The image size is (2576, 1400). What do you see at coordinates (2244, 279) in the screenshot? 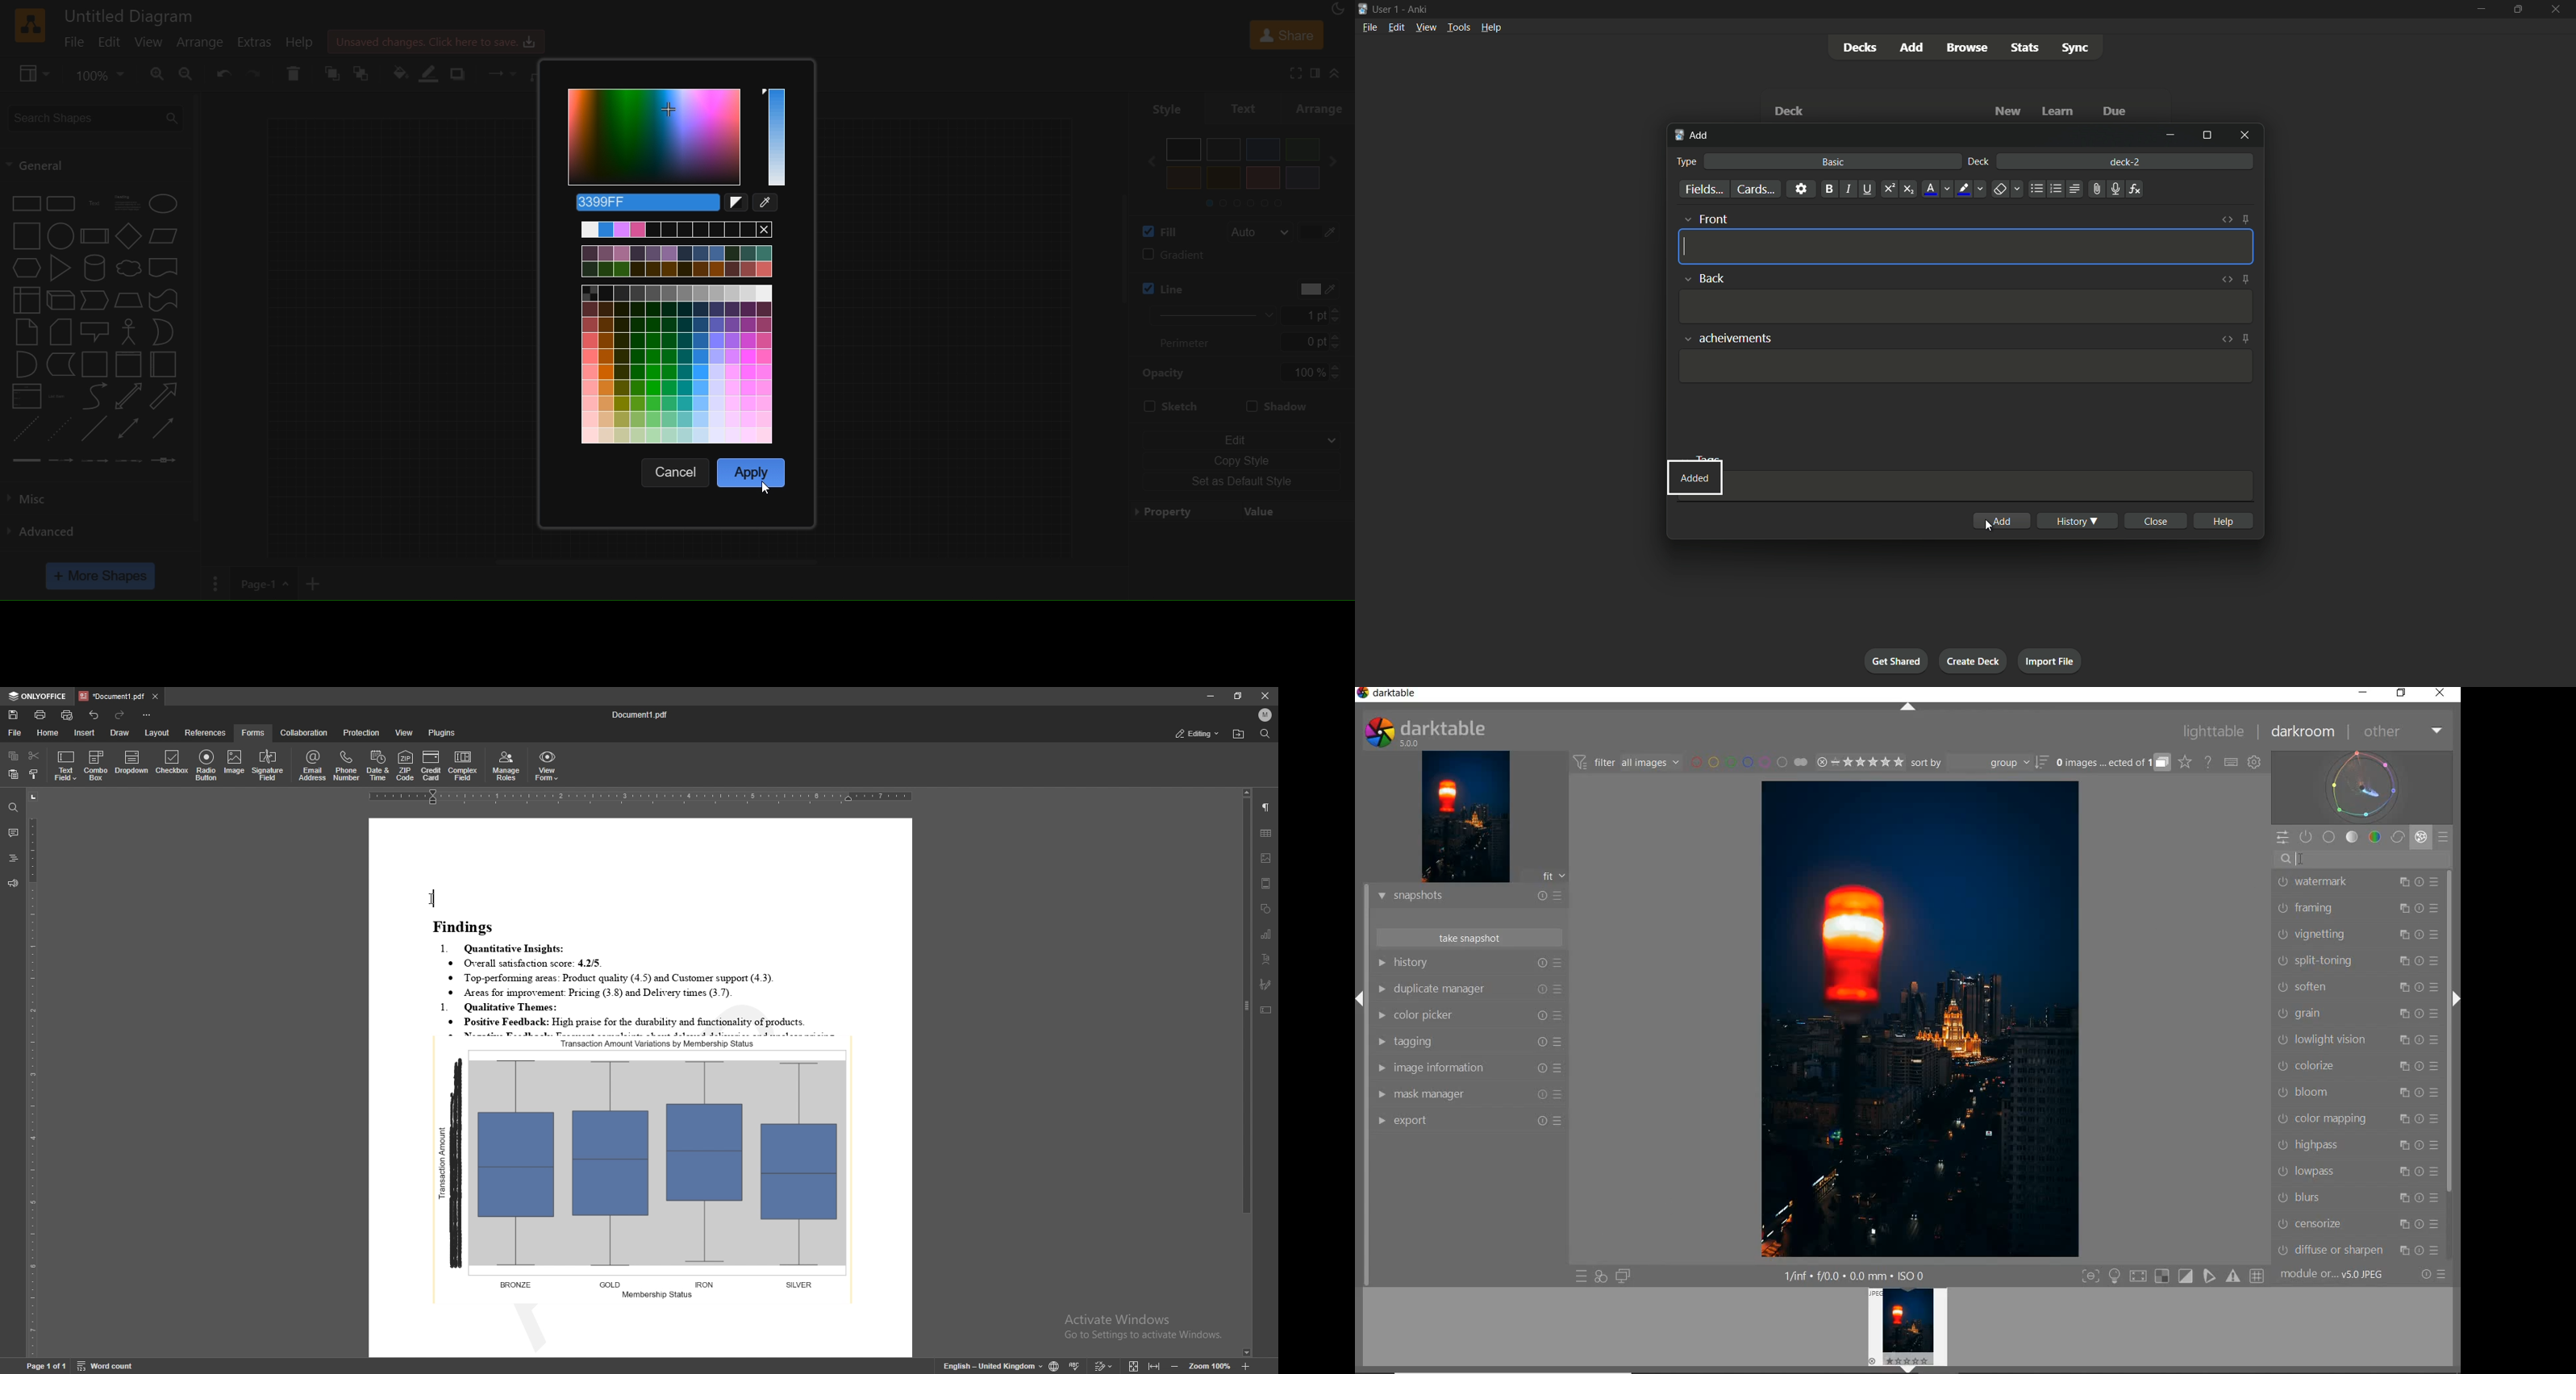
I see `toggle sticky` at bounding box center [2244, 279].